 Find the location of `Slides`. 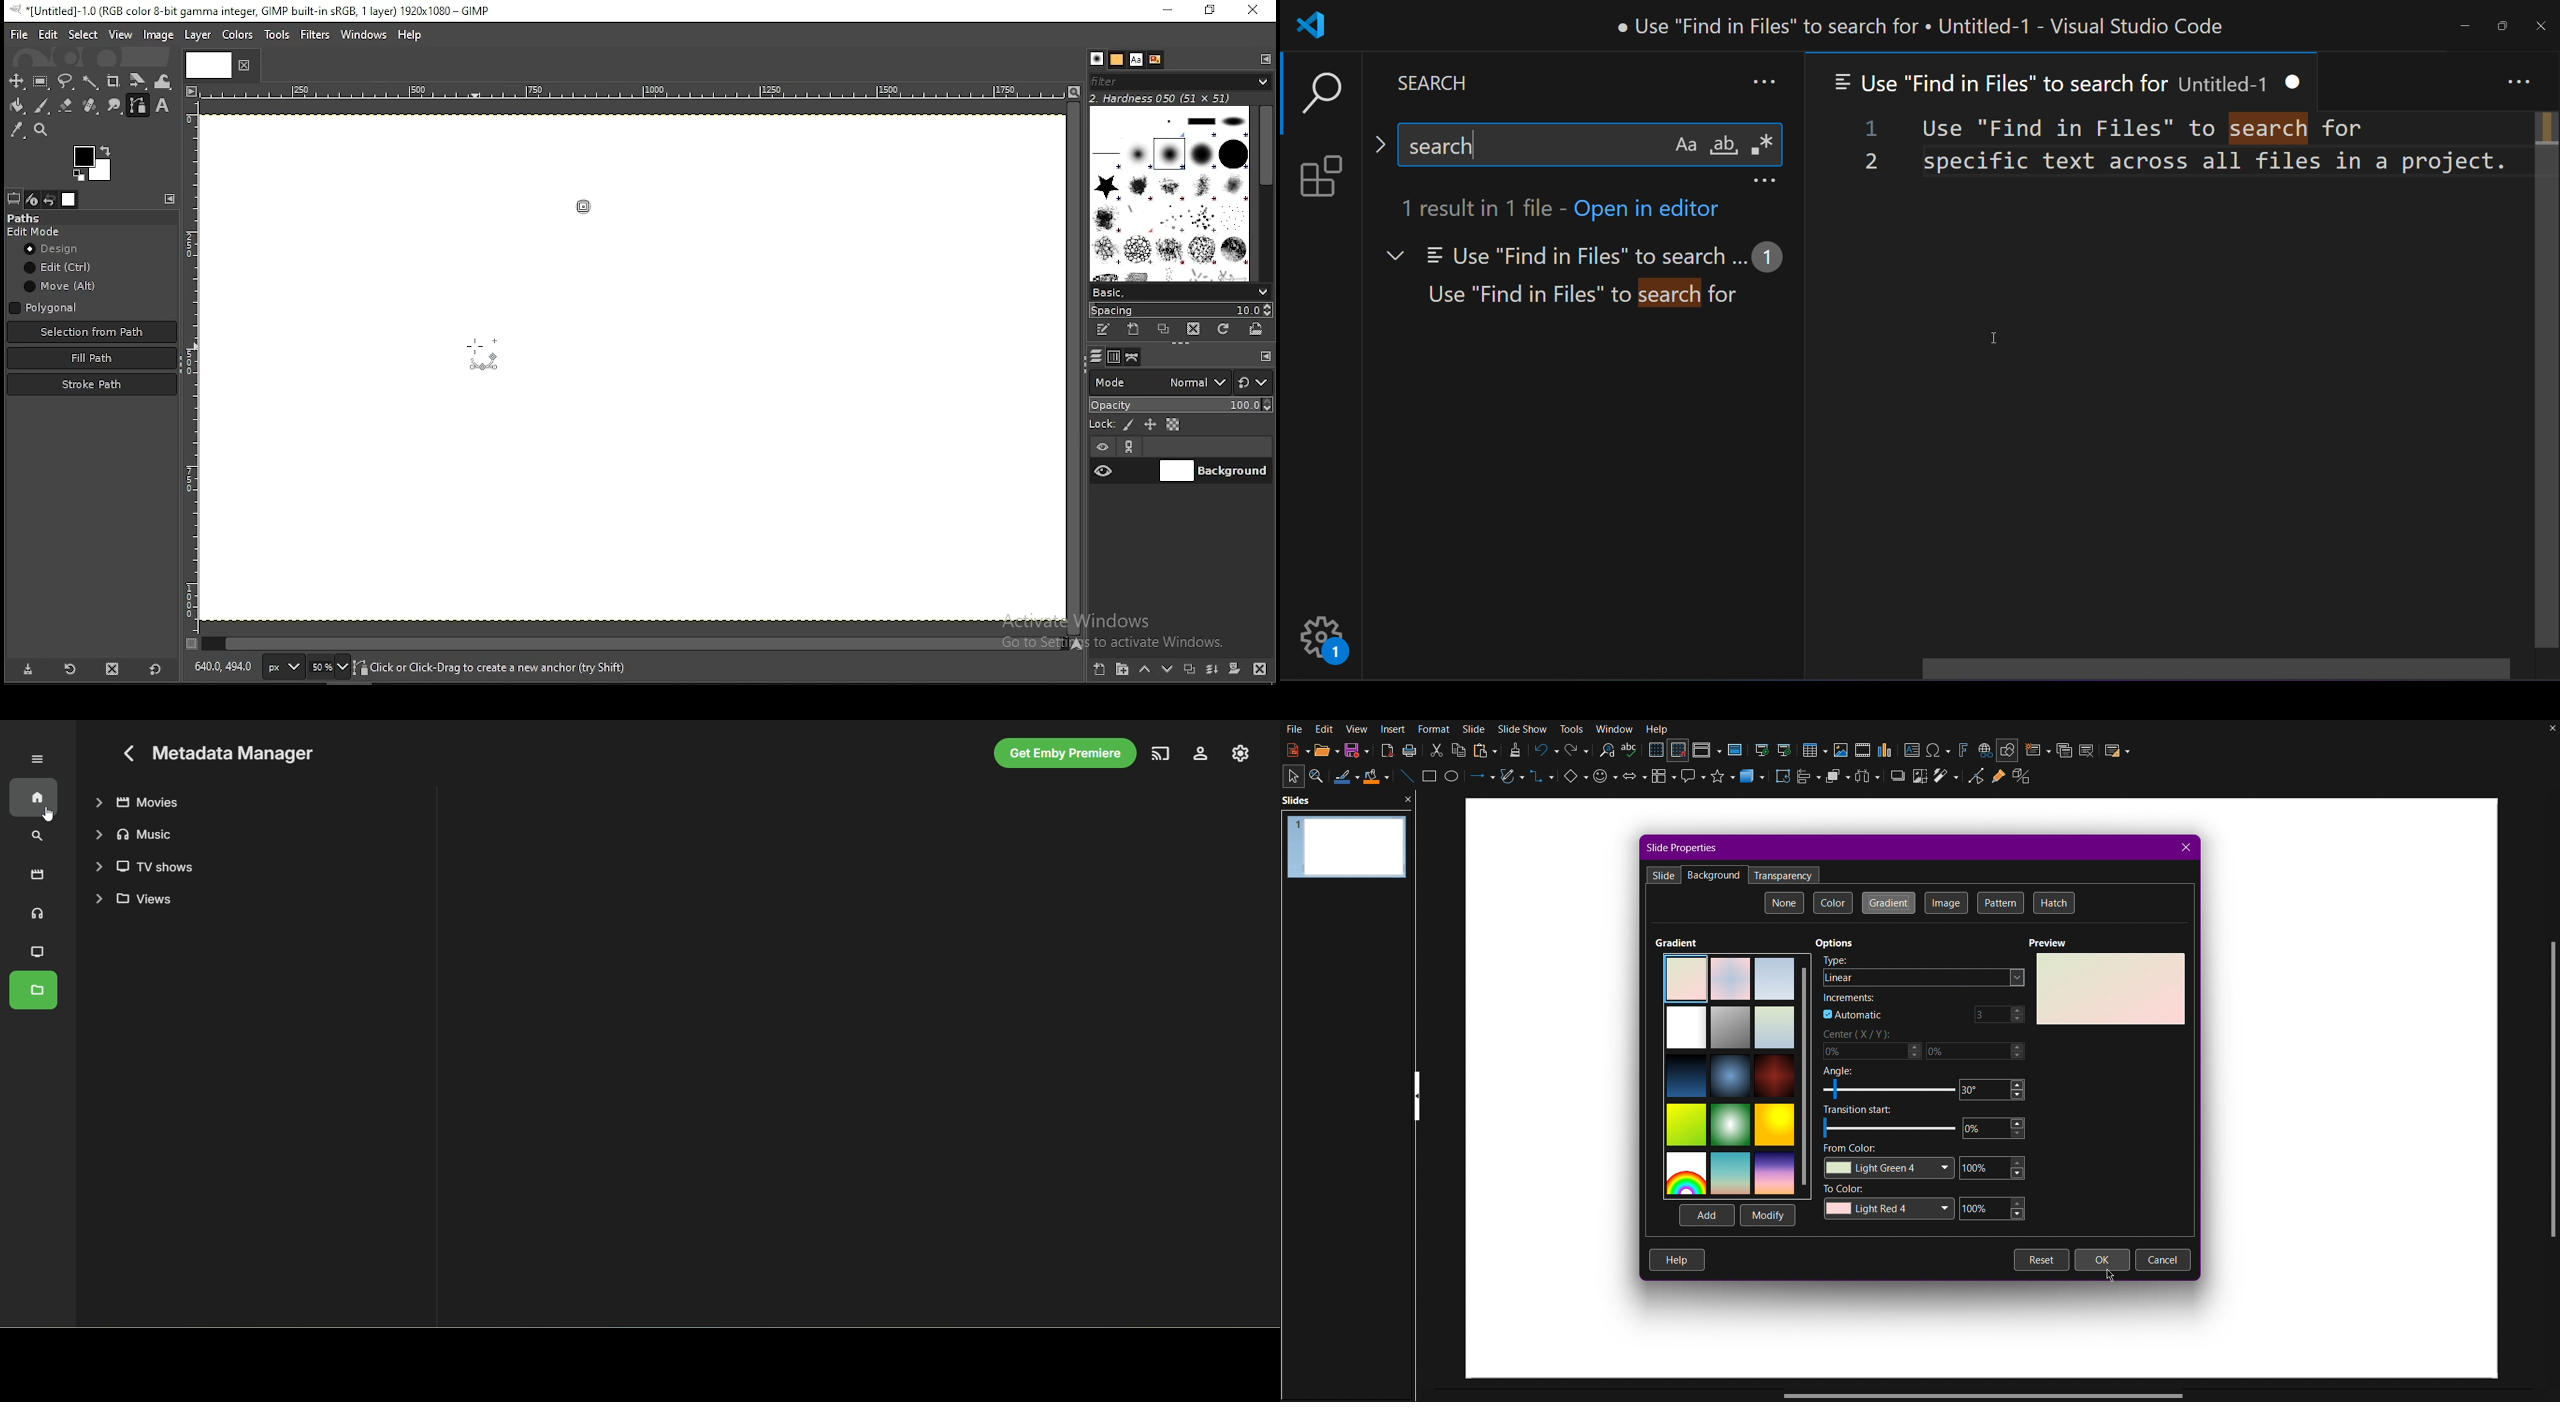

Slides is located at coordinates (1301, 800).